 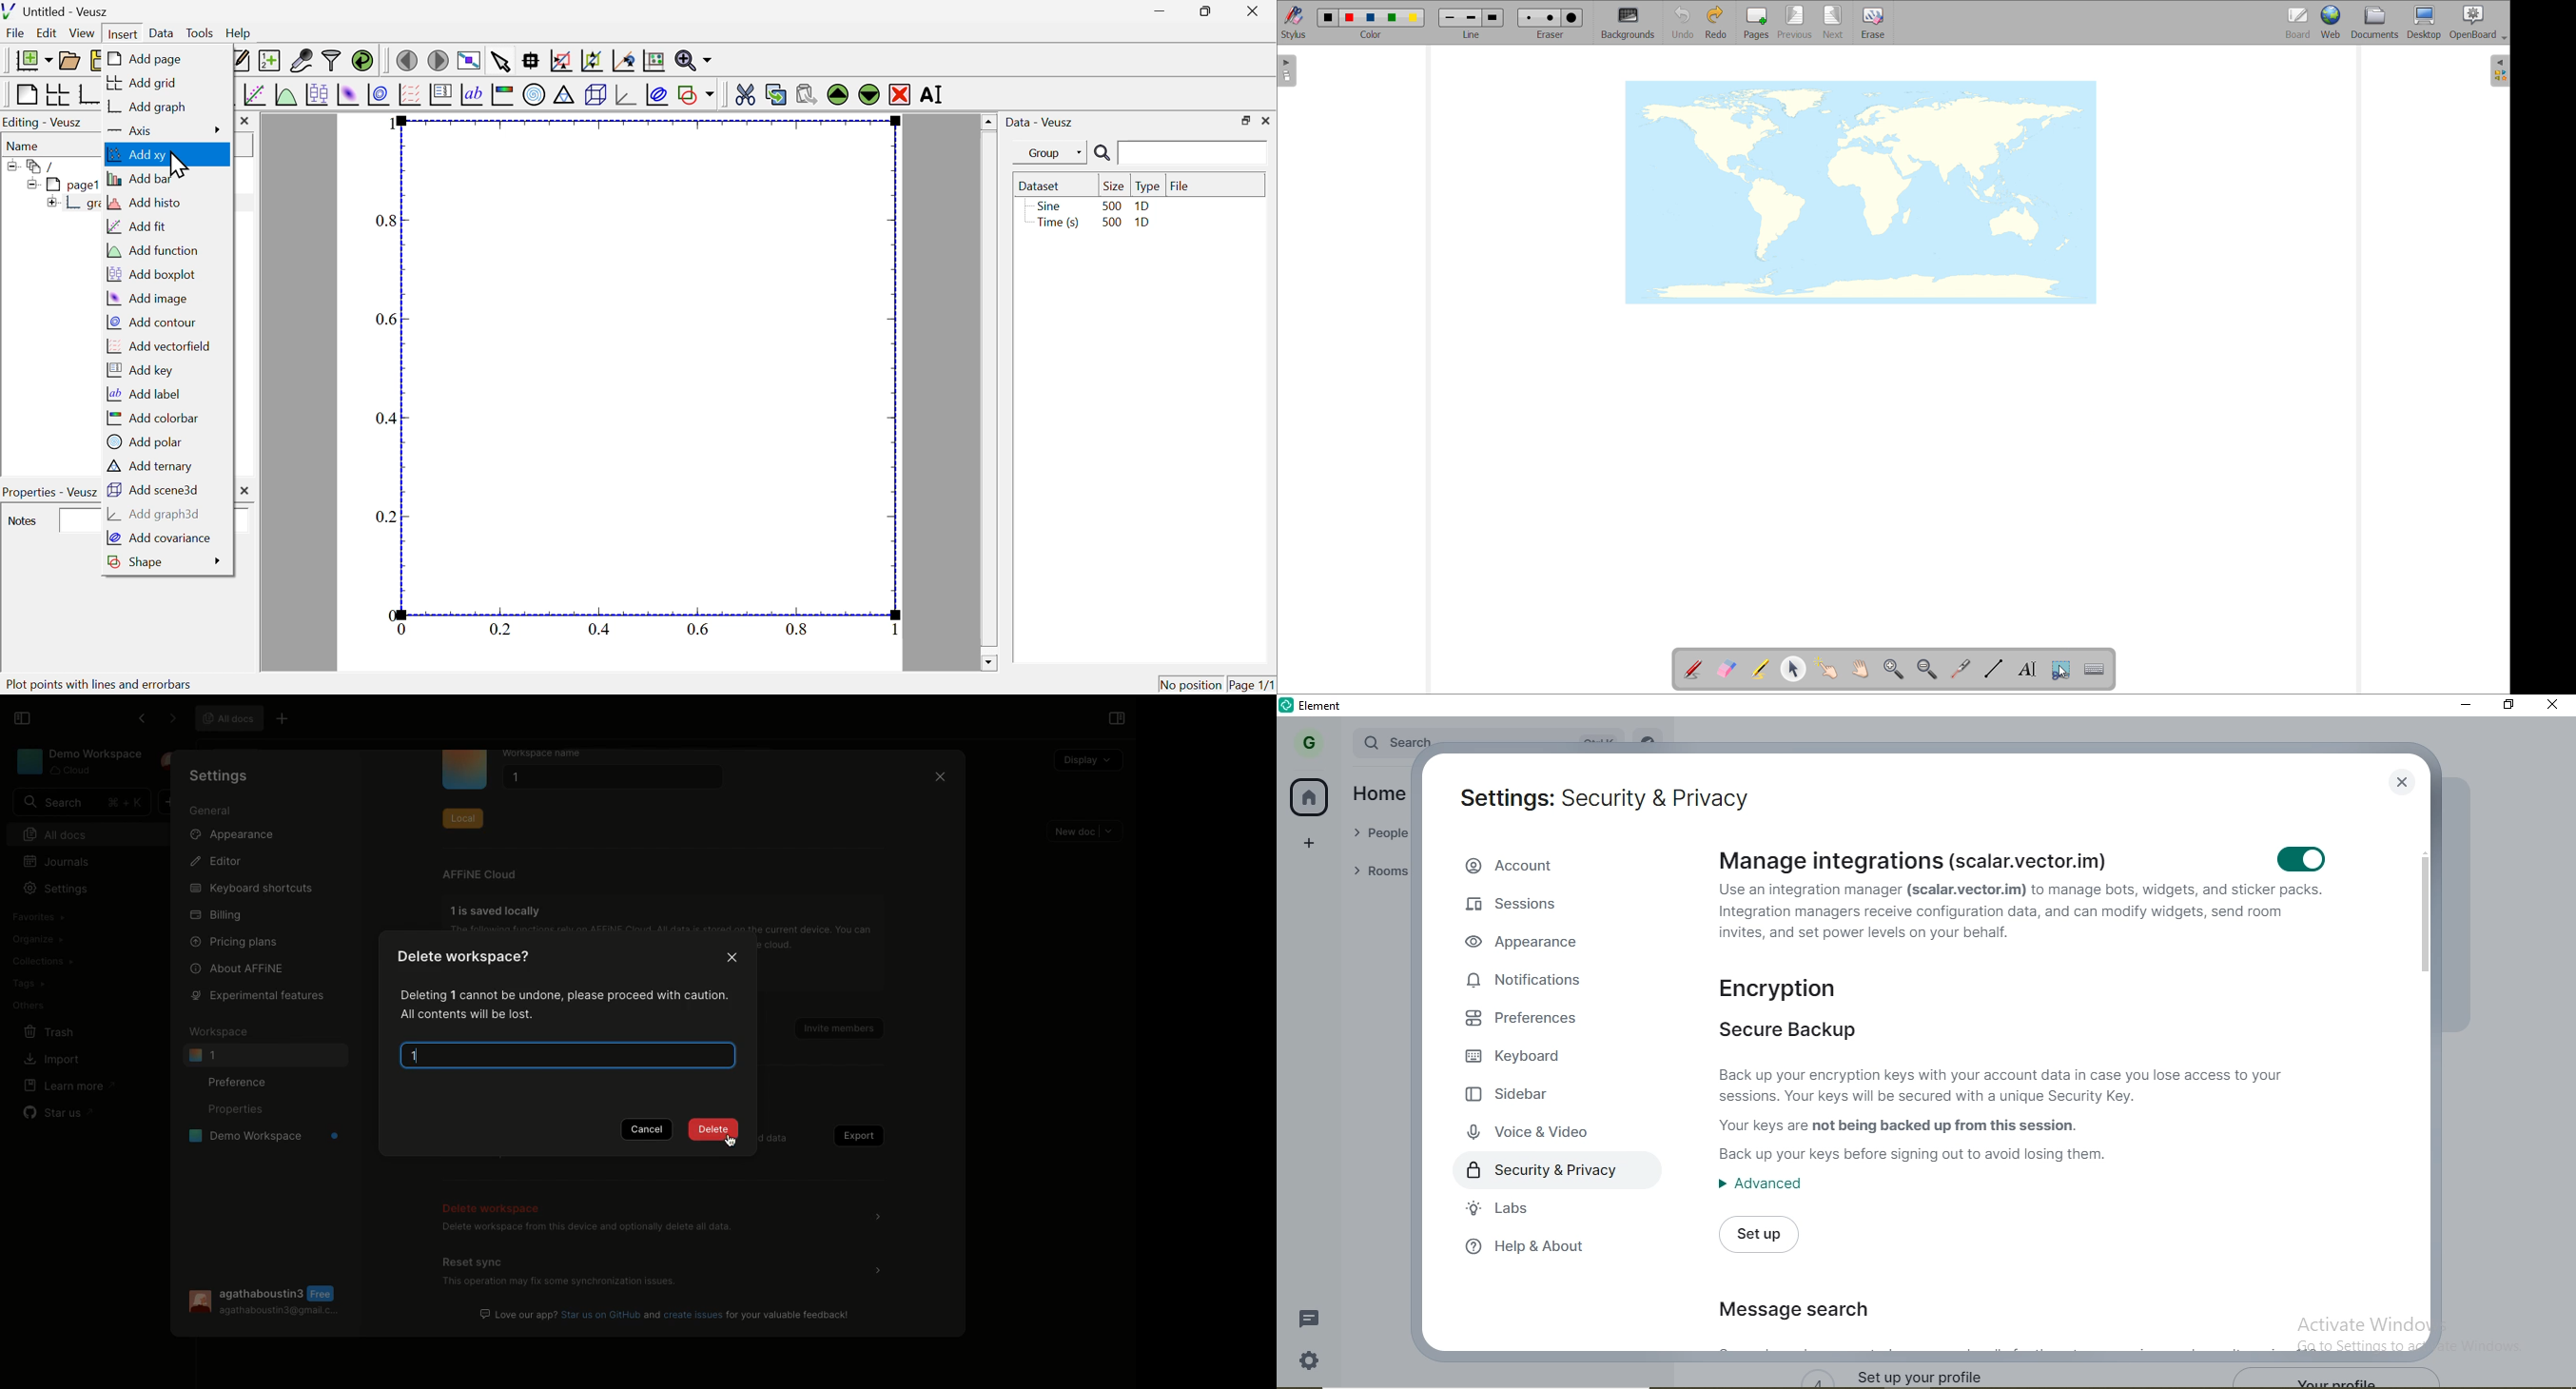 What do you see at coordinates (1834, 22) in the screenshot?
I see `next page` at bounding box center [1834, 22].